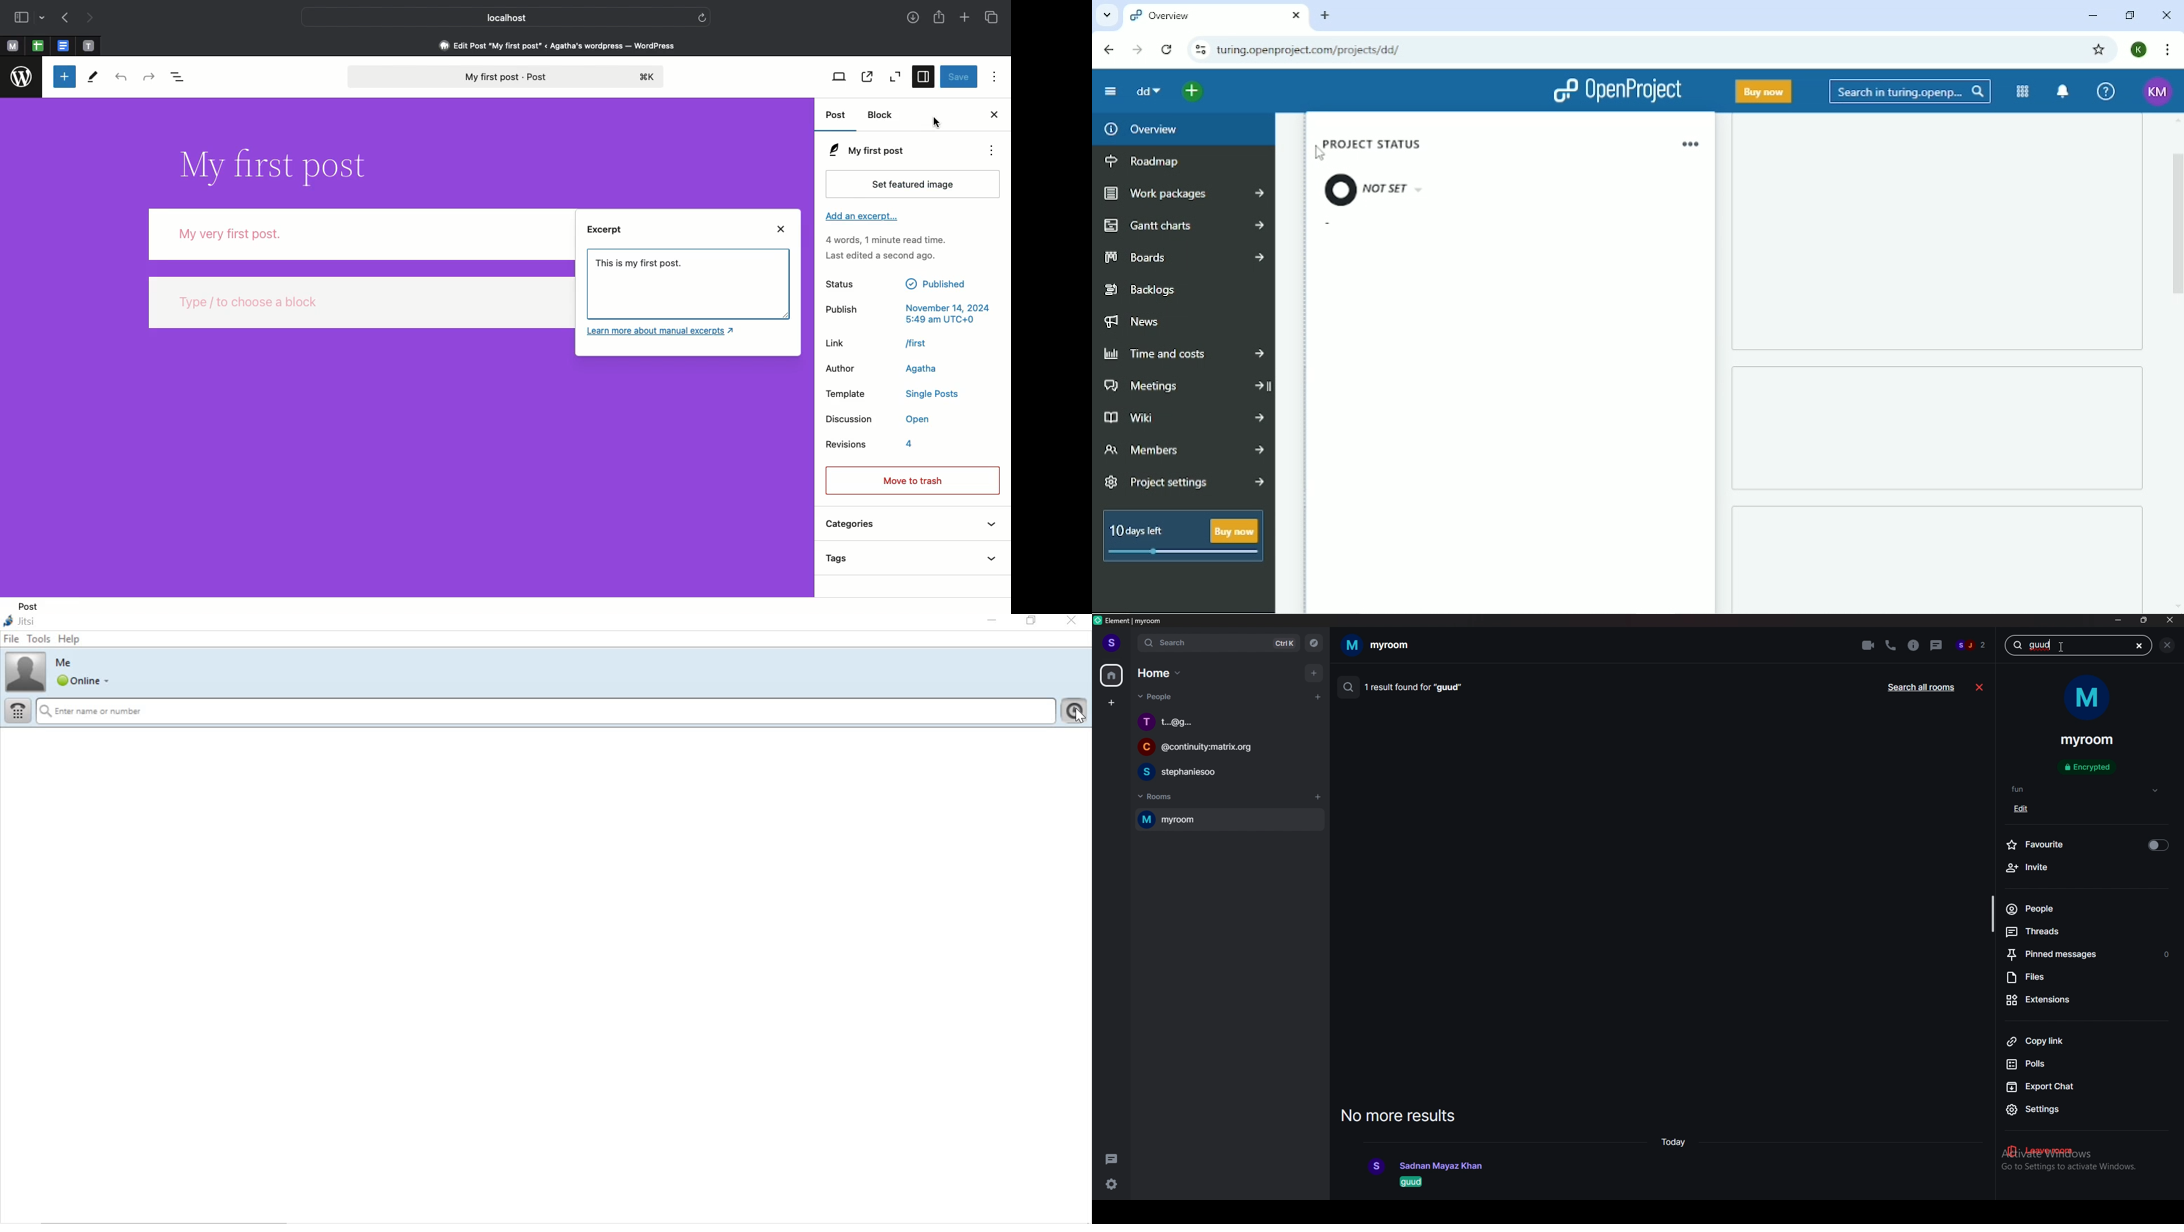 Image resolution: width=2184 pixels, height=1232 pixels. Describe the element at coordinates (1405, 686) in the screenshot. I see `1 result found` at that location.